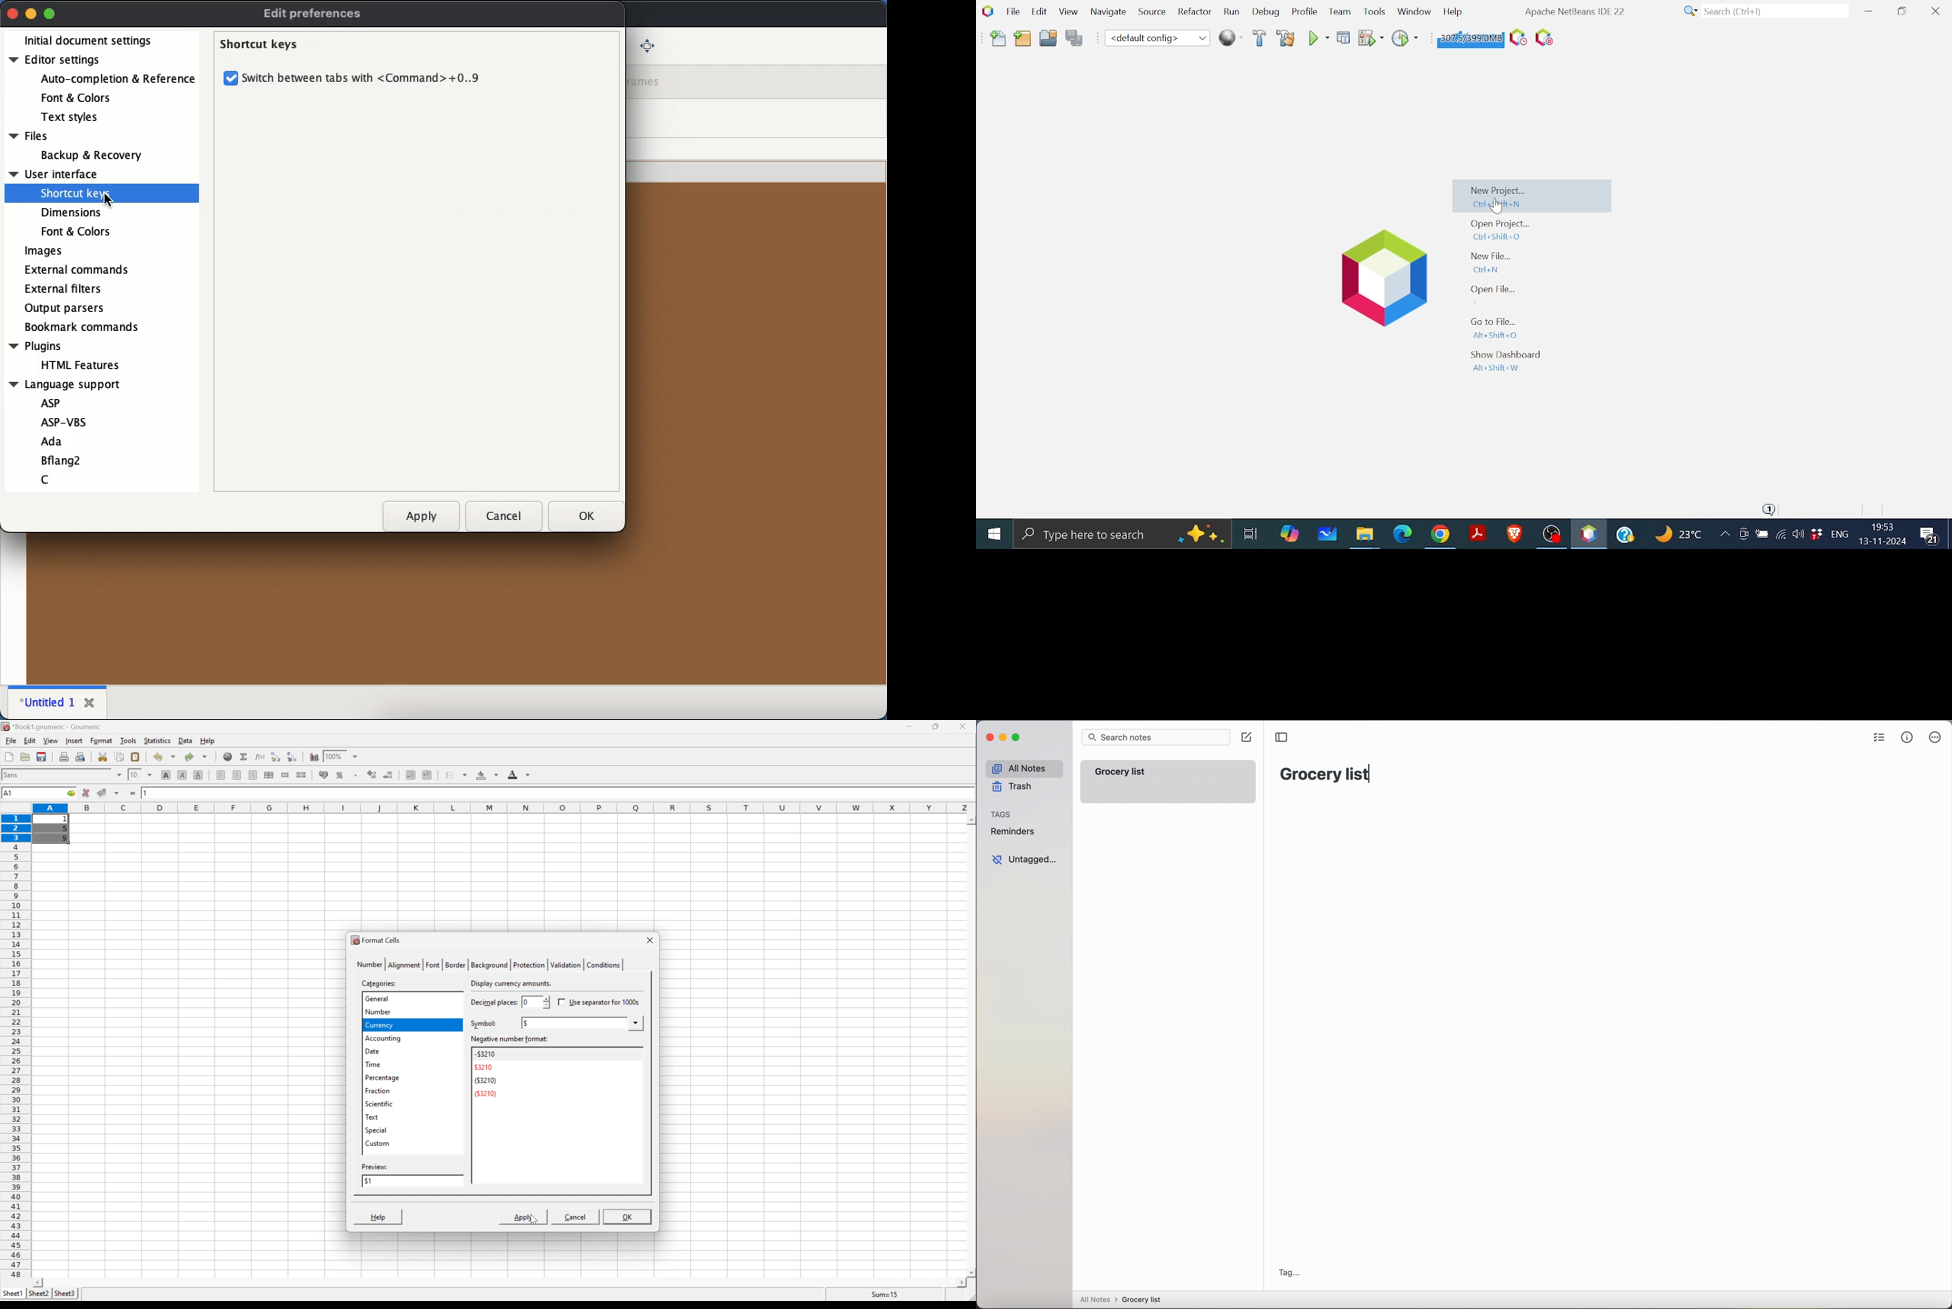  I want to click on 1, so click(367, 1181).